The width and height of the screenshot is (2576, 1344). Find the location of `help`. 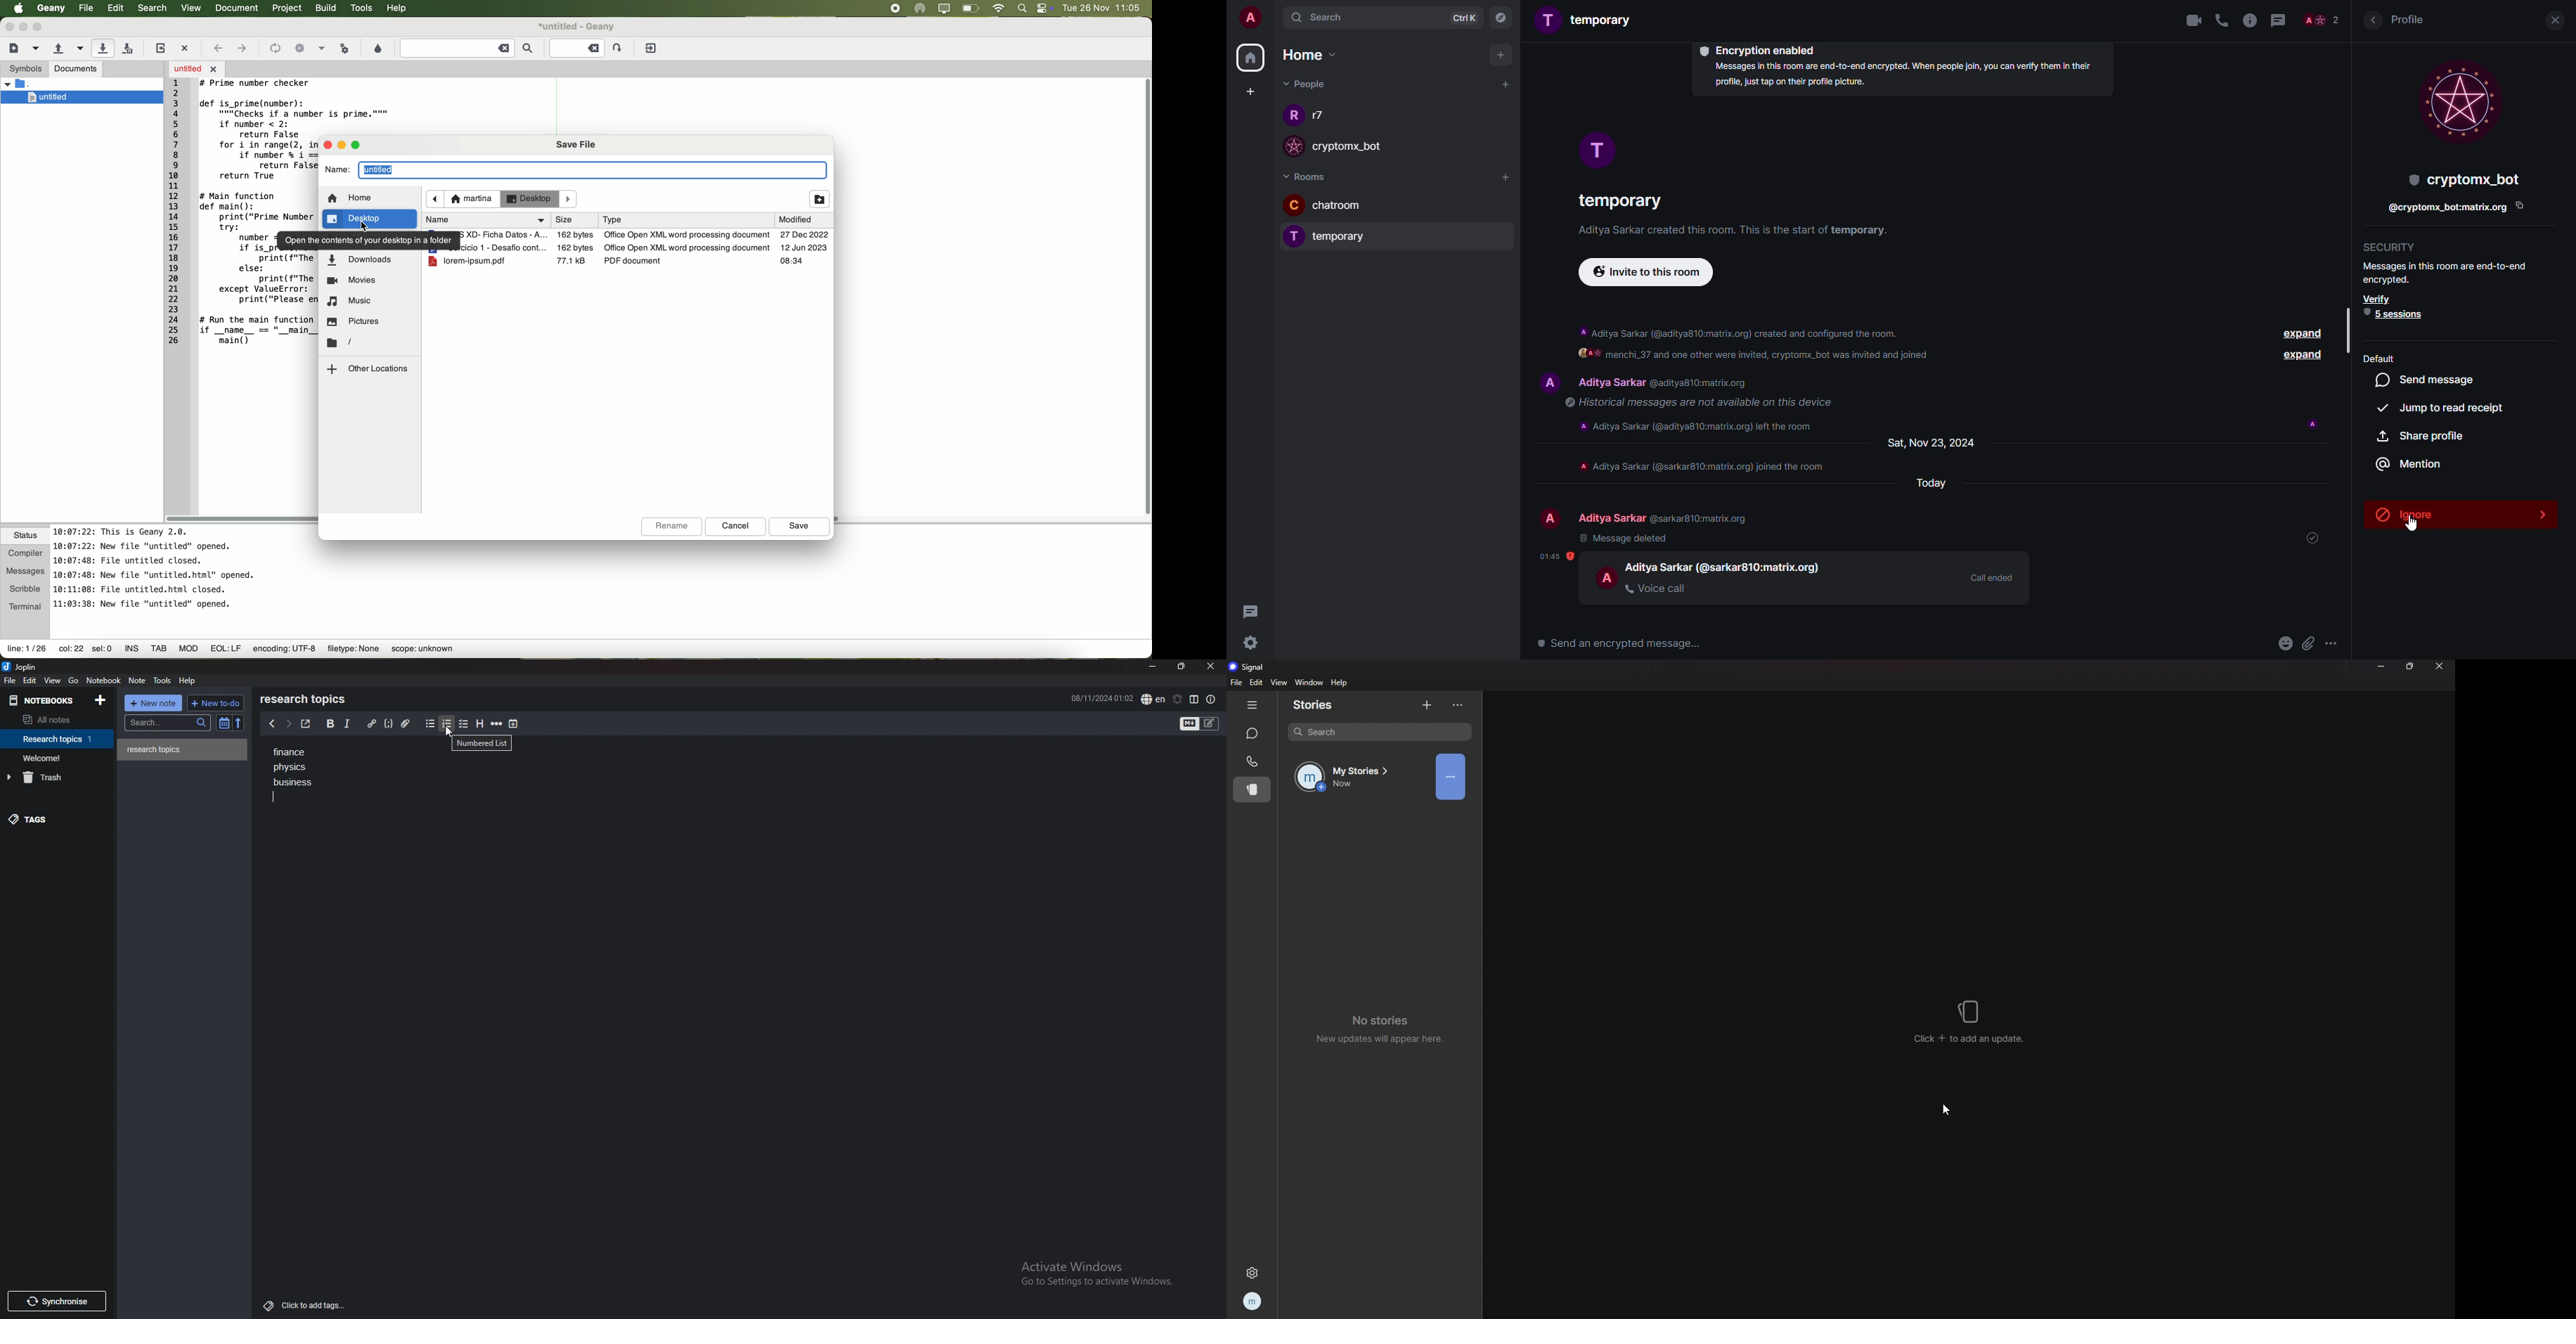

help is located at coordinates (189, 680).